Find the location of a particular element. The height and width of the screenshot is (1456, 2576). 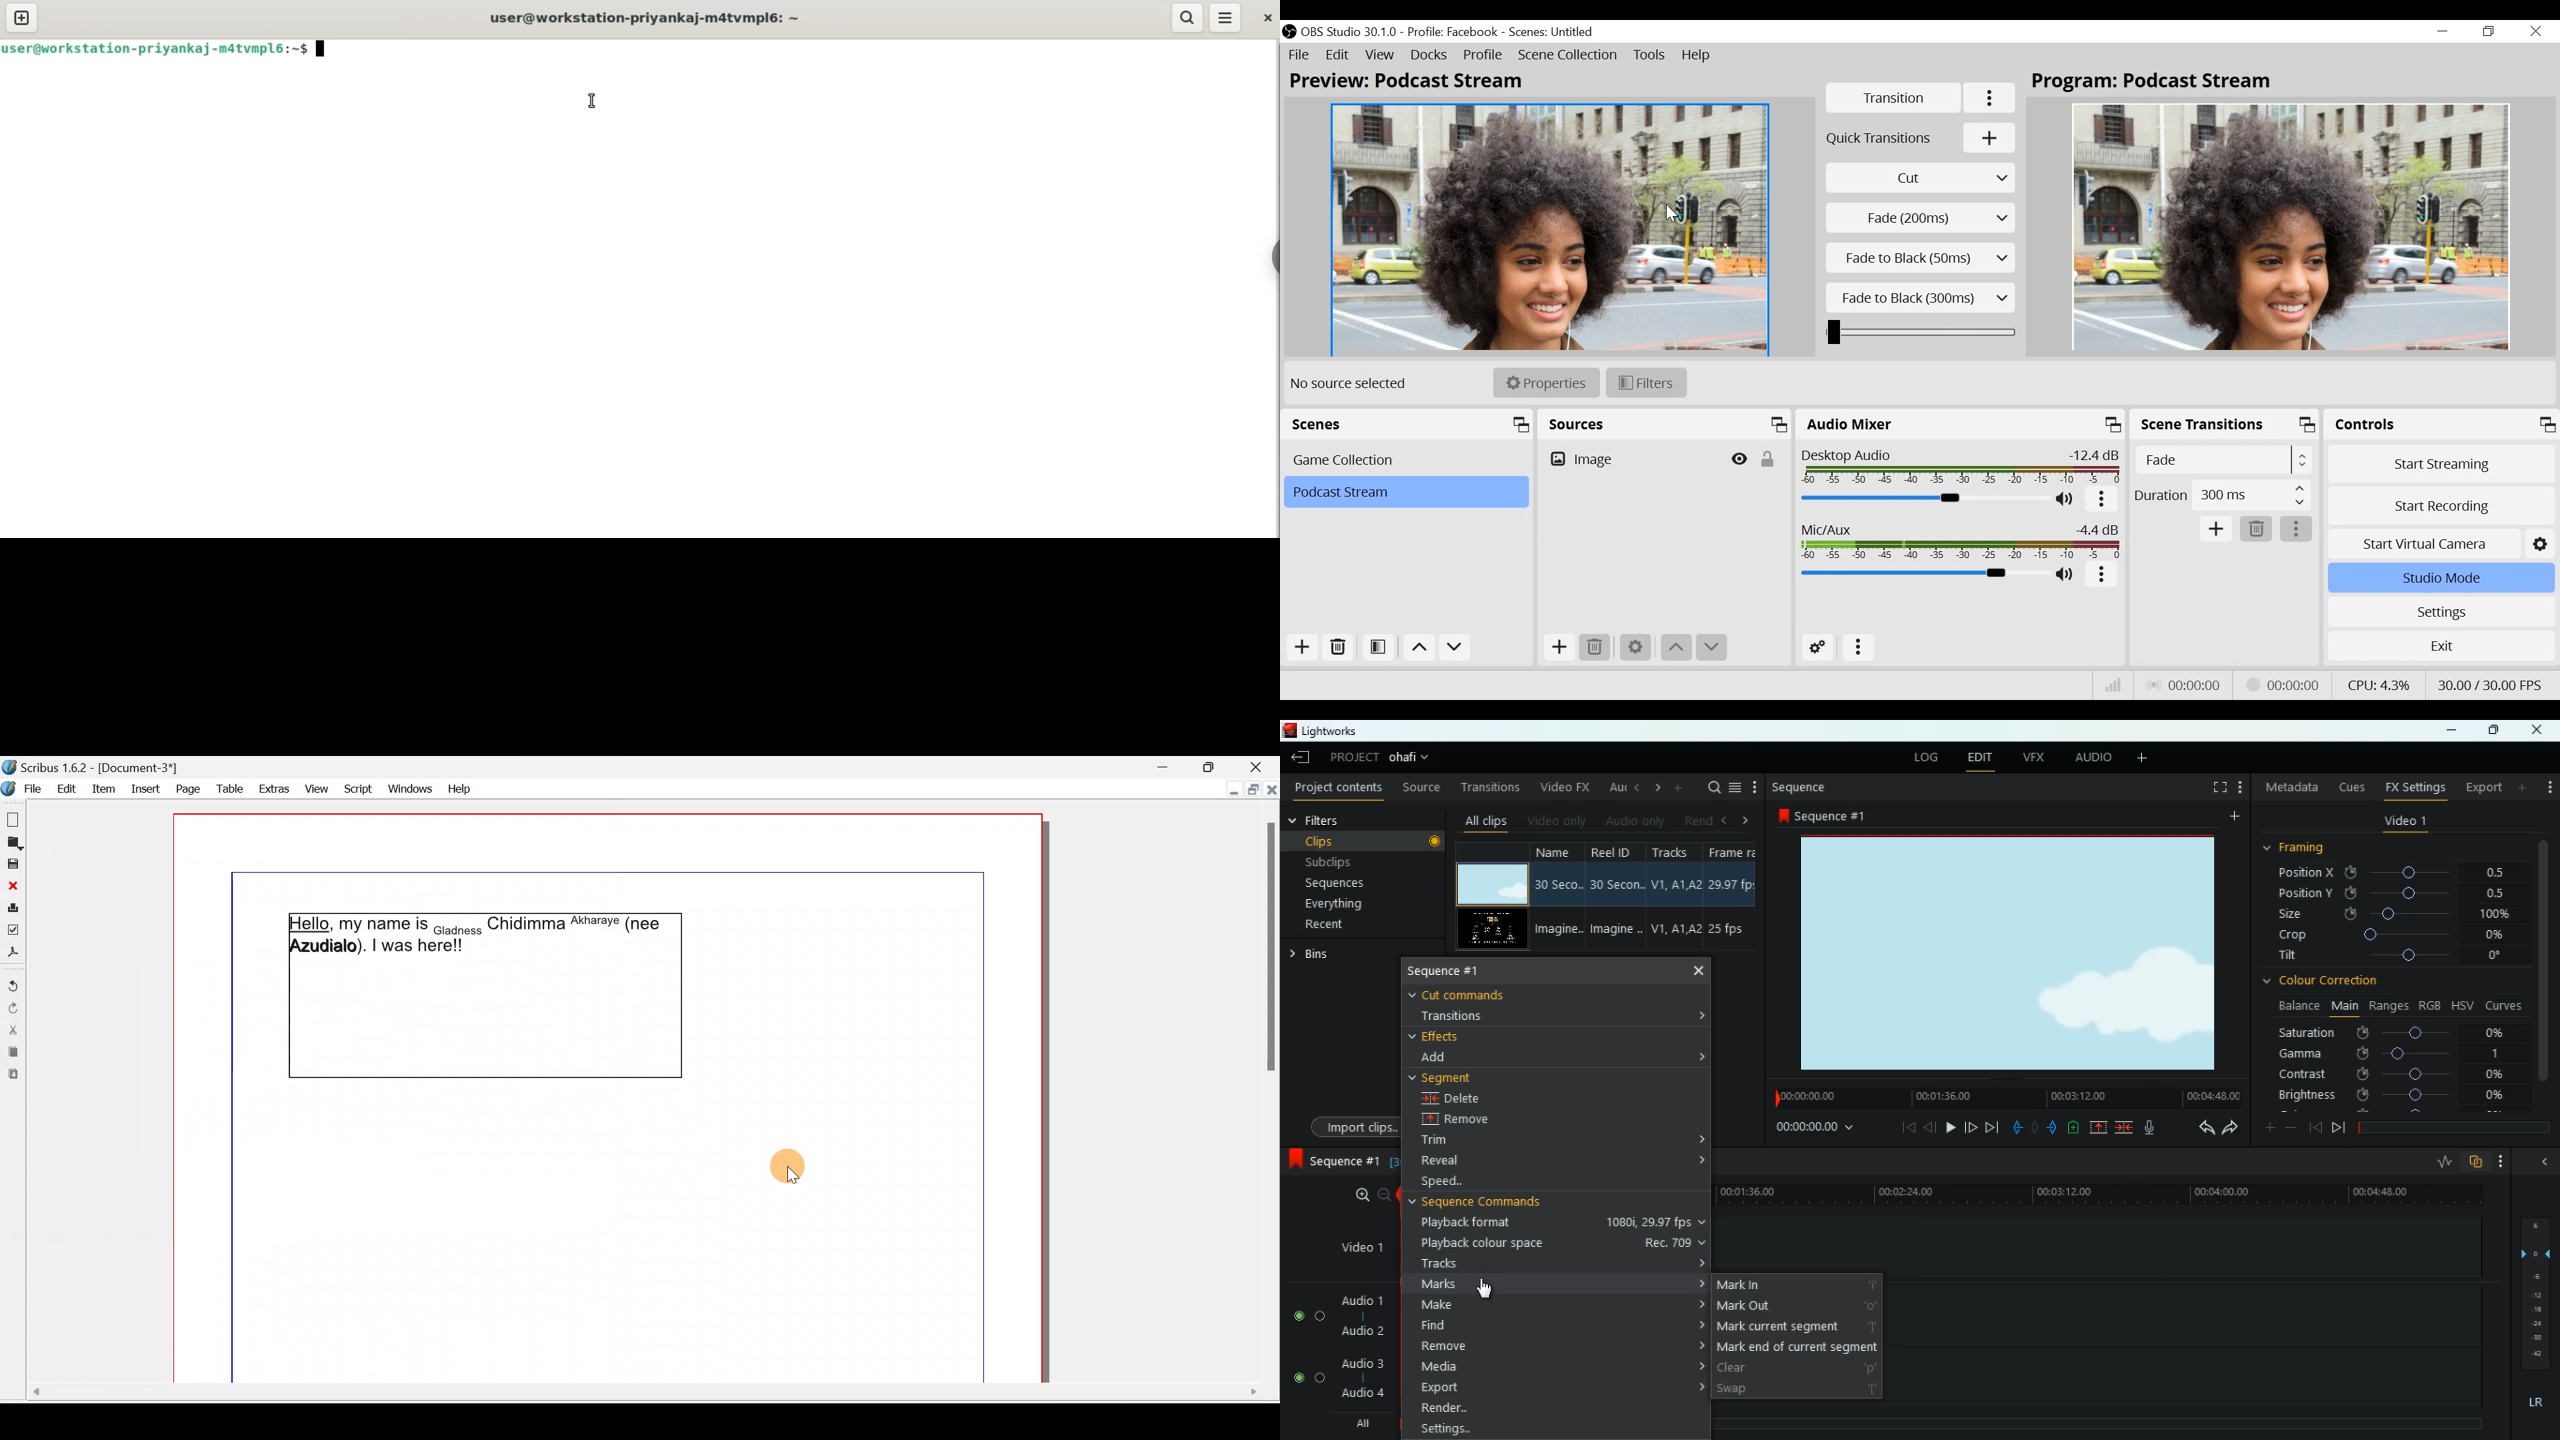

File is located at coordinates (33, 789).